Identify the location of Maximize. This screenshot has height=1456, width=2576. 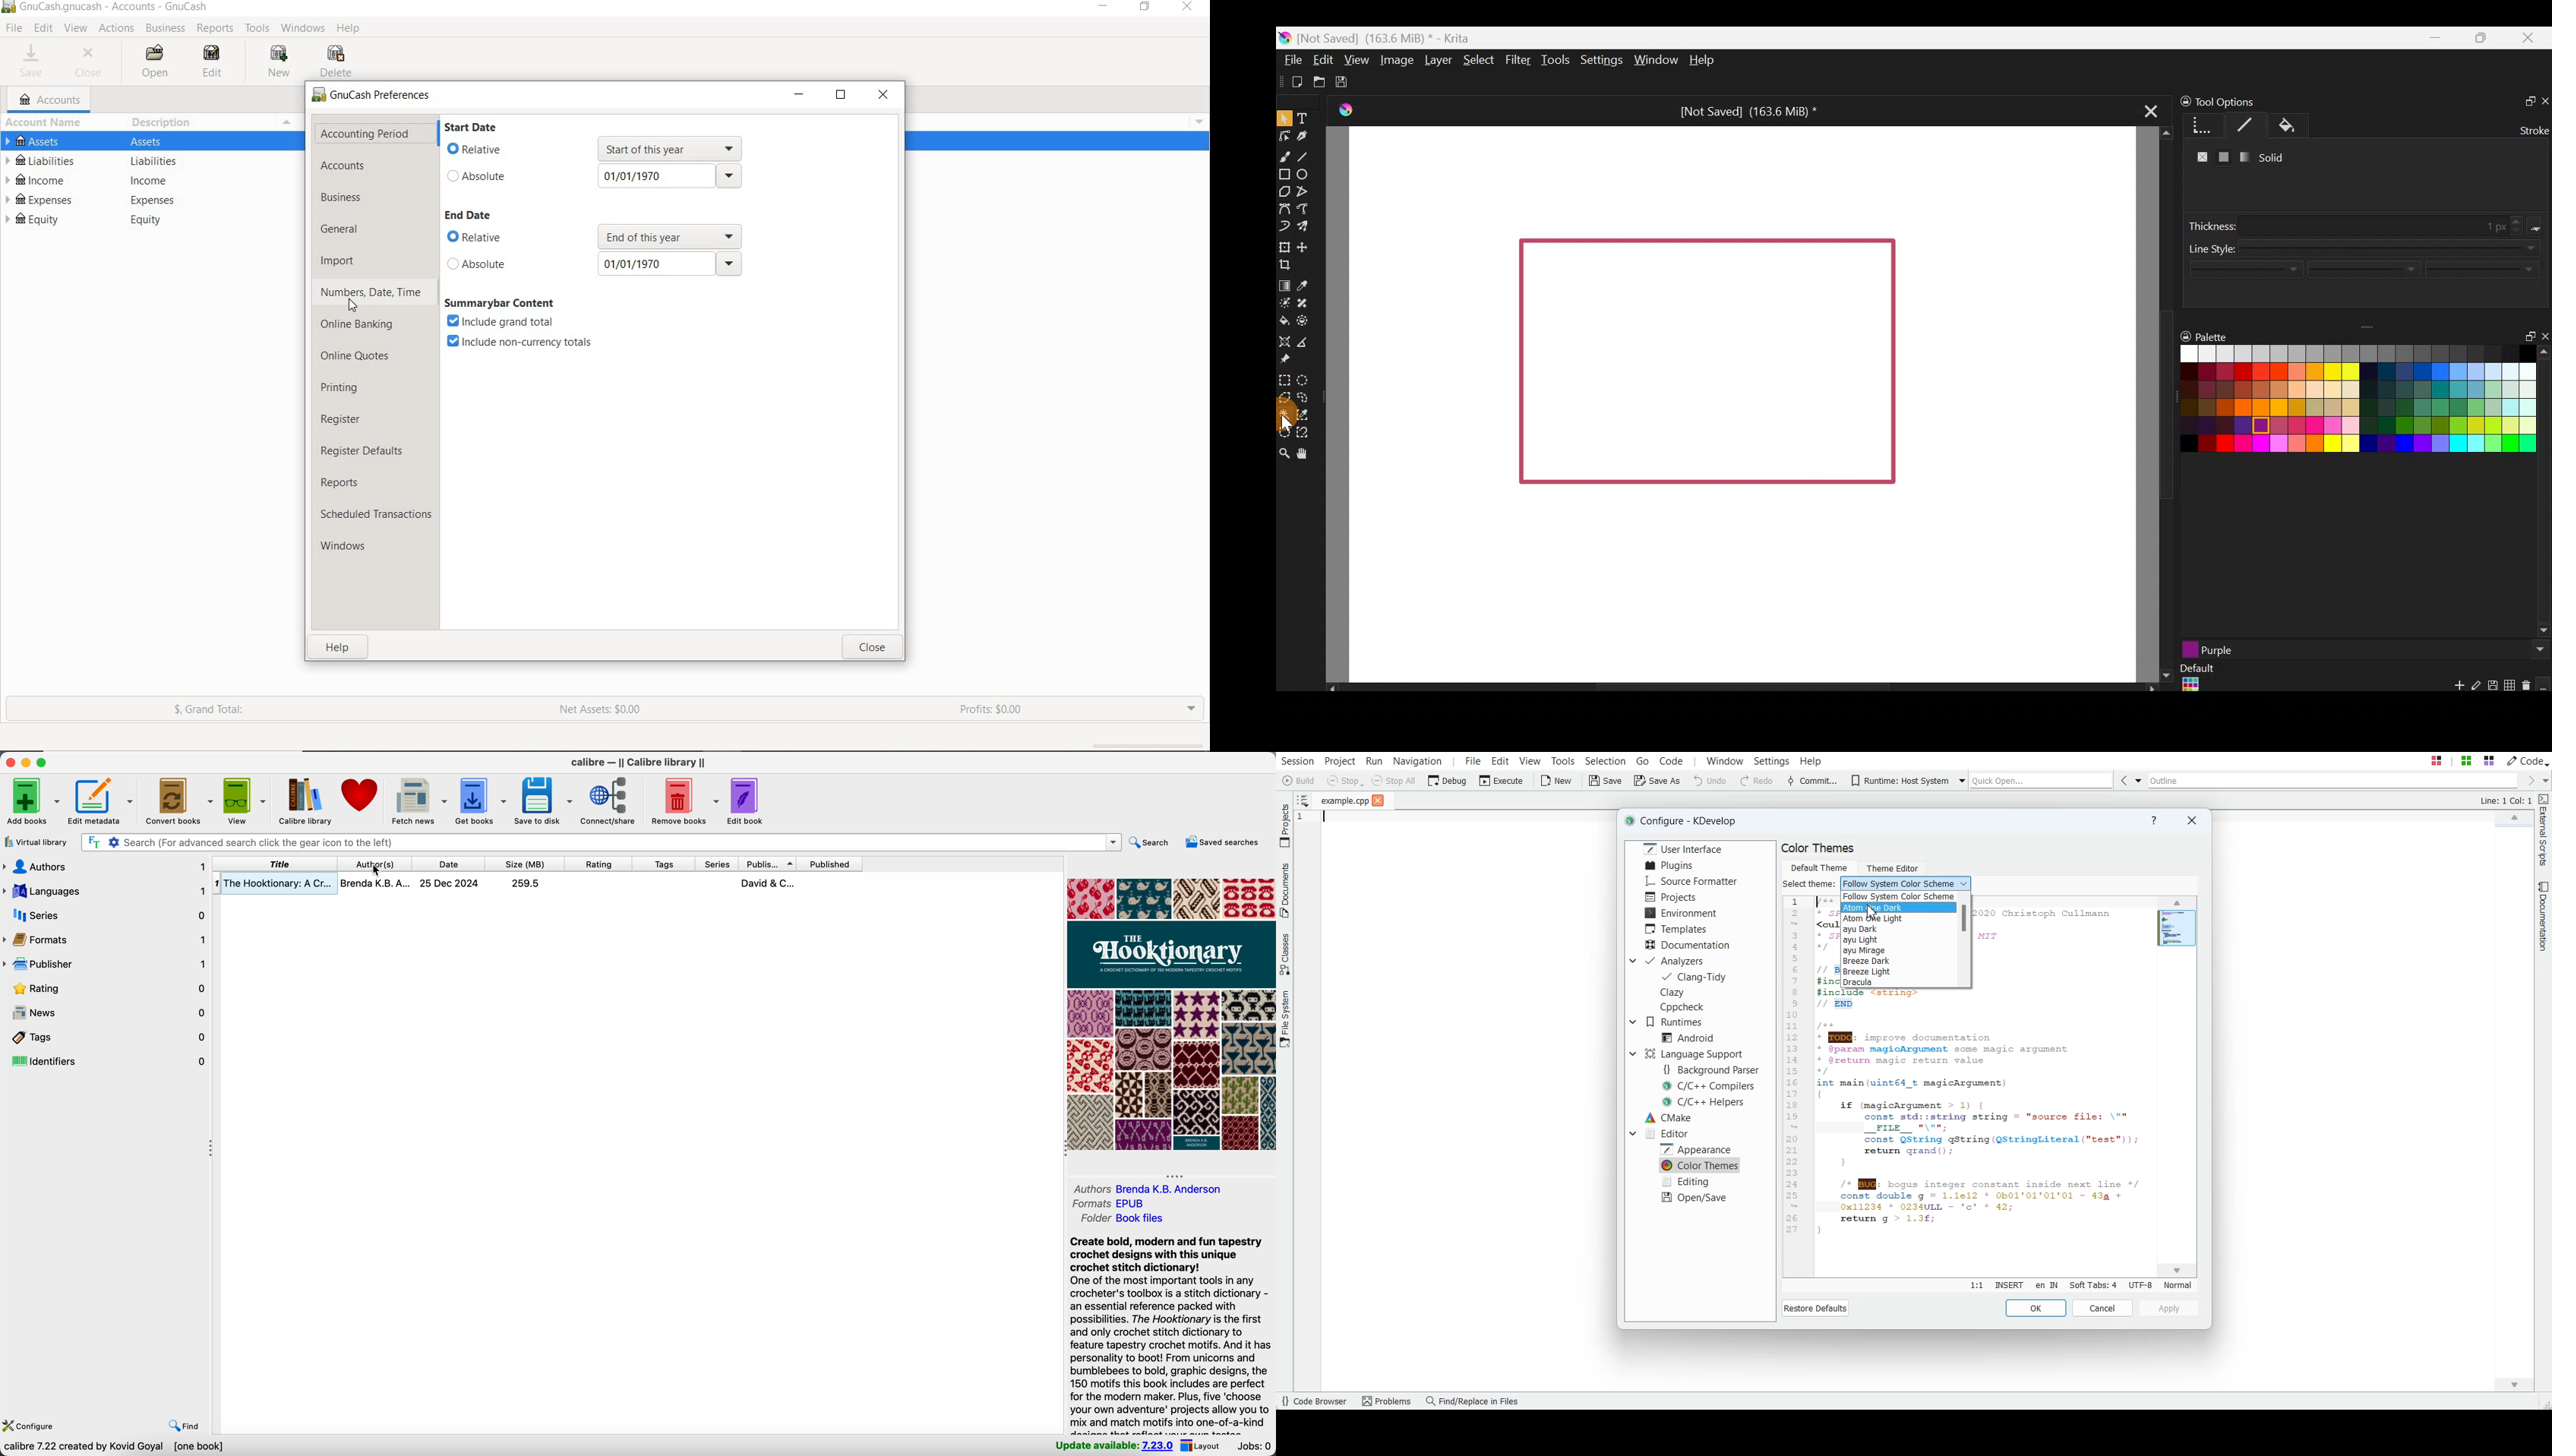
(2485, 41).